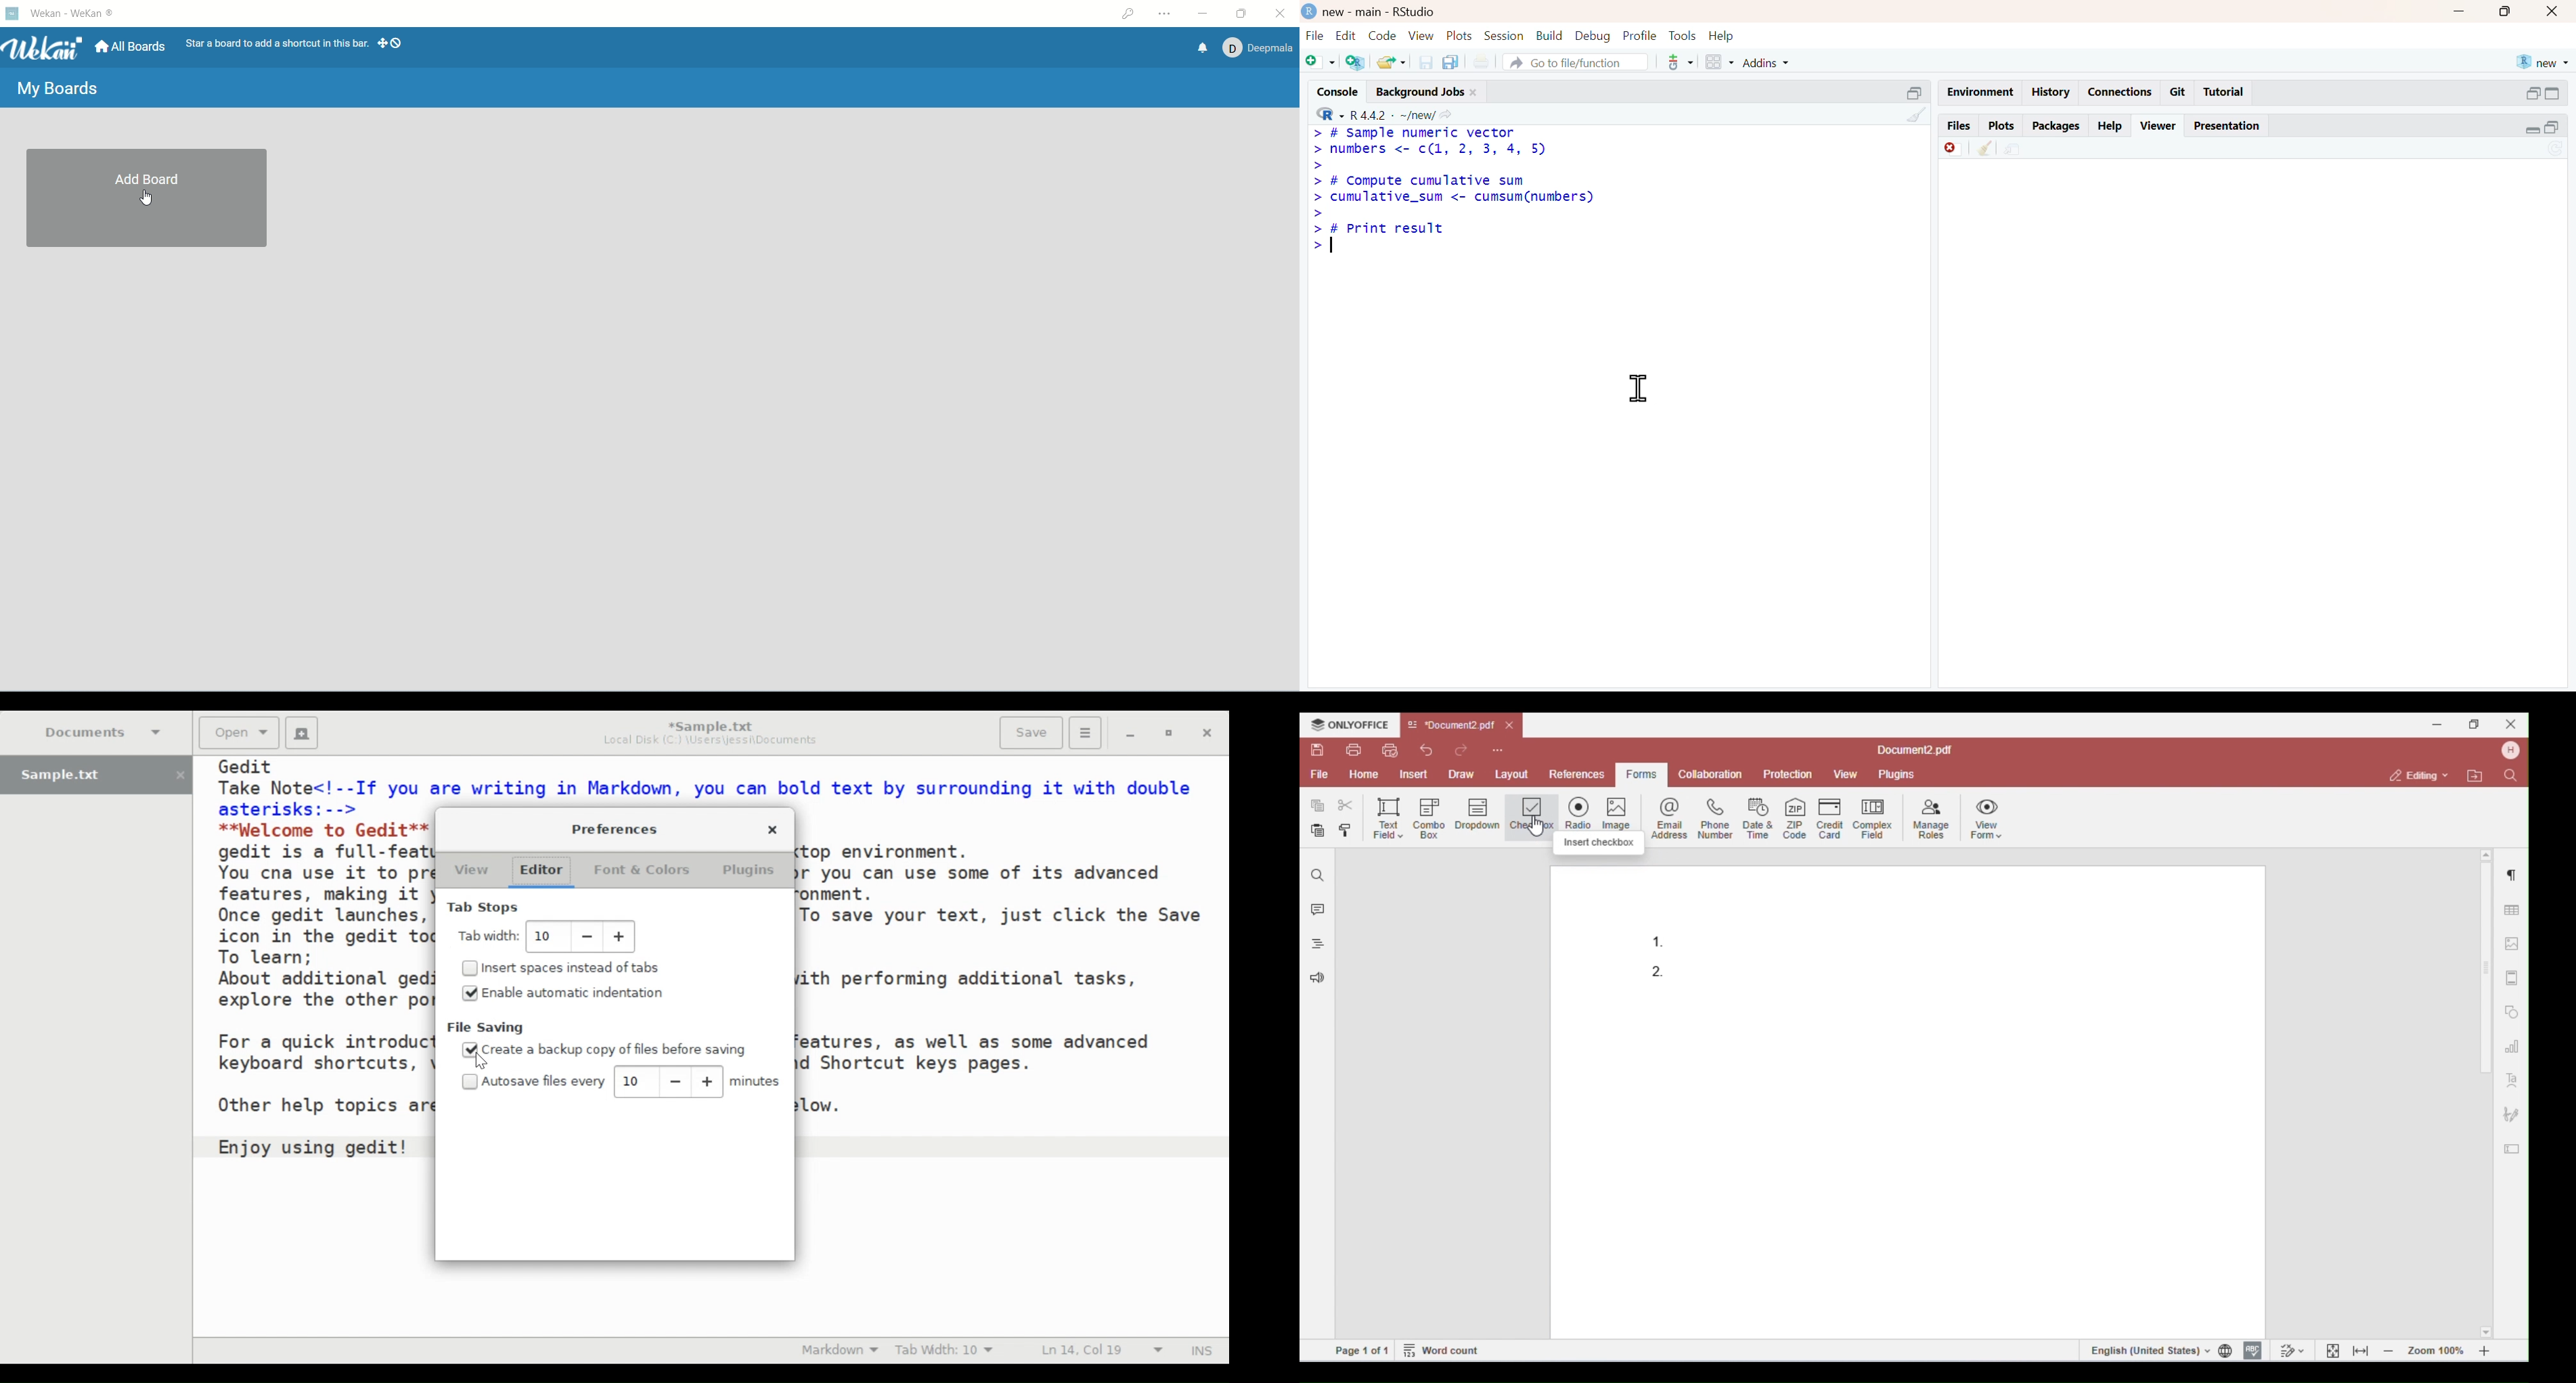 The width and height of the screenshot is (2576, 1400). Describe the element at coordinates (1683, 35) in the screenshot. I see `tools` at that location.